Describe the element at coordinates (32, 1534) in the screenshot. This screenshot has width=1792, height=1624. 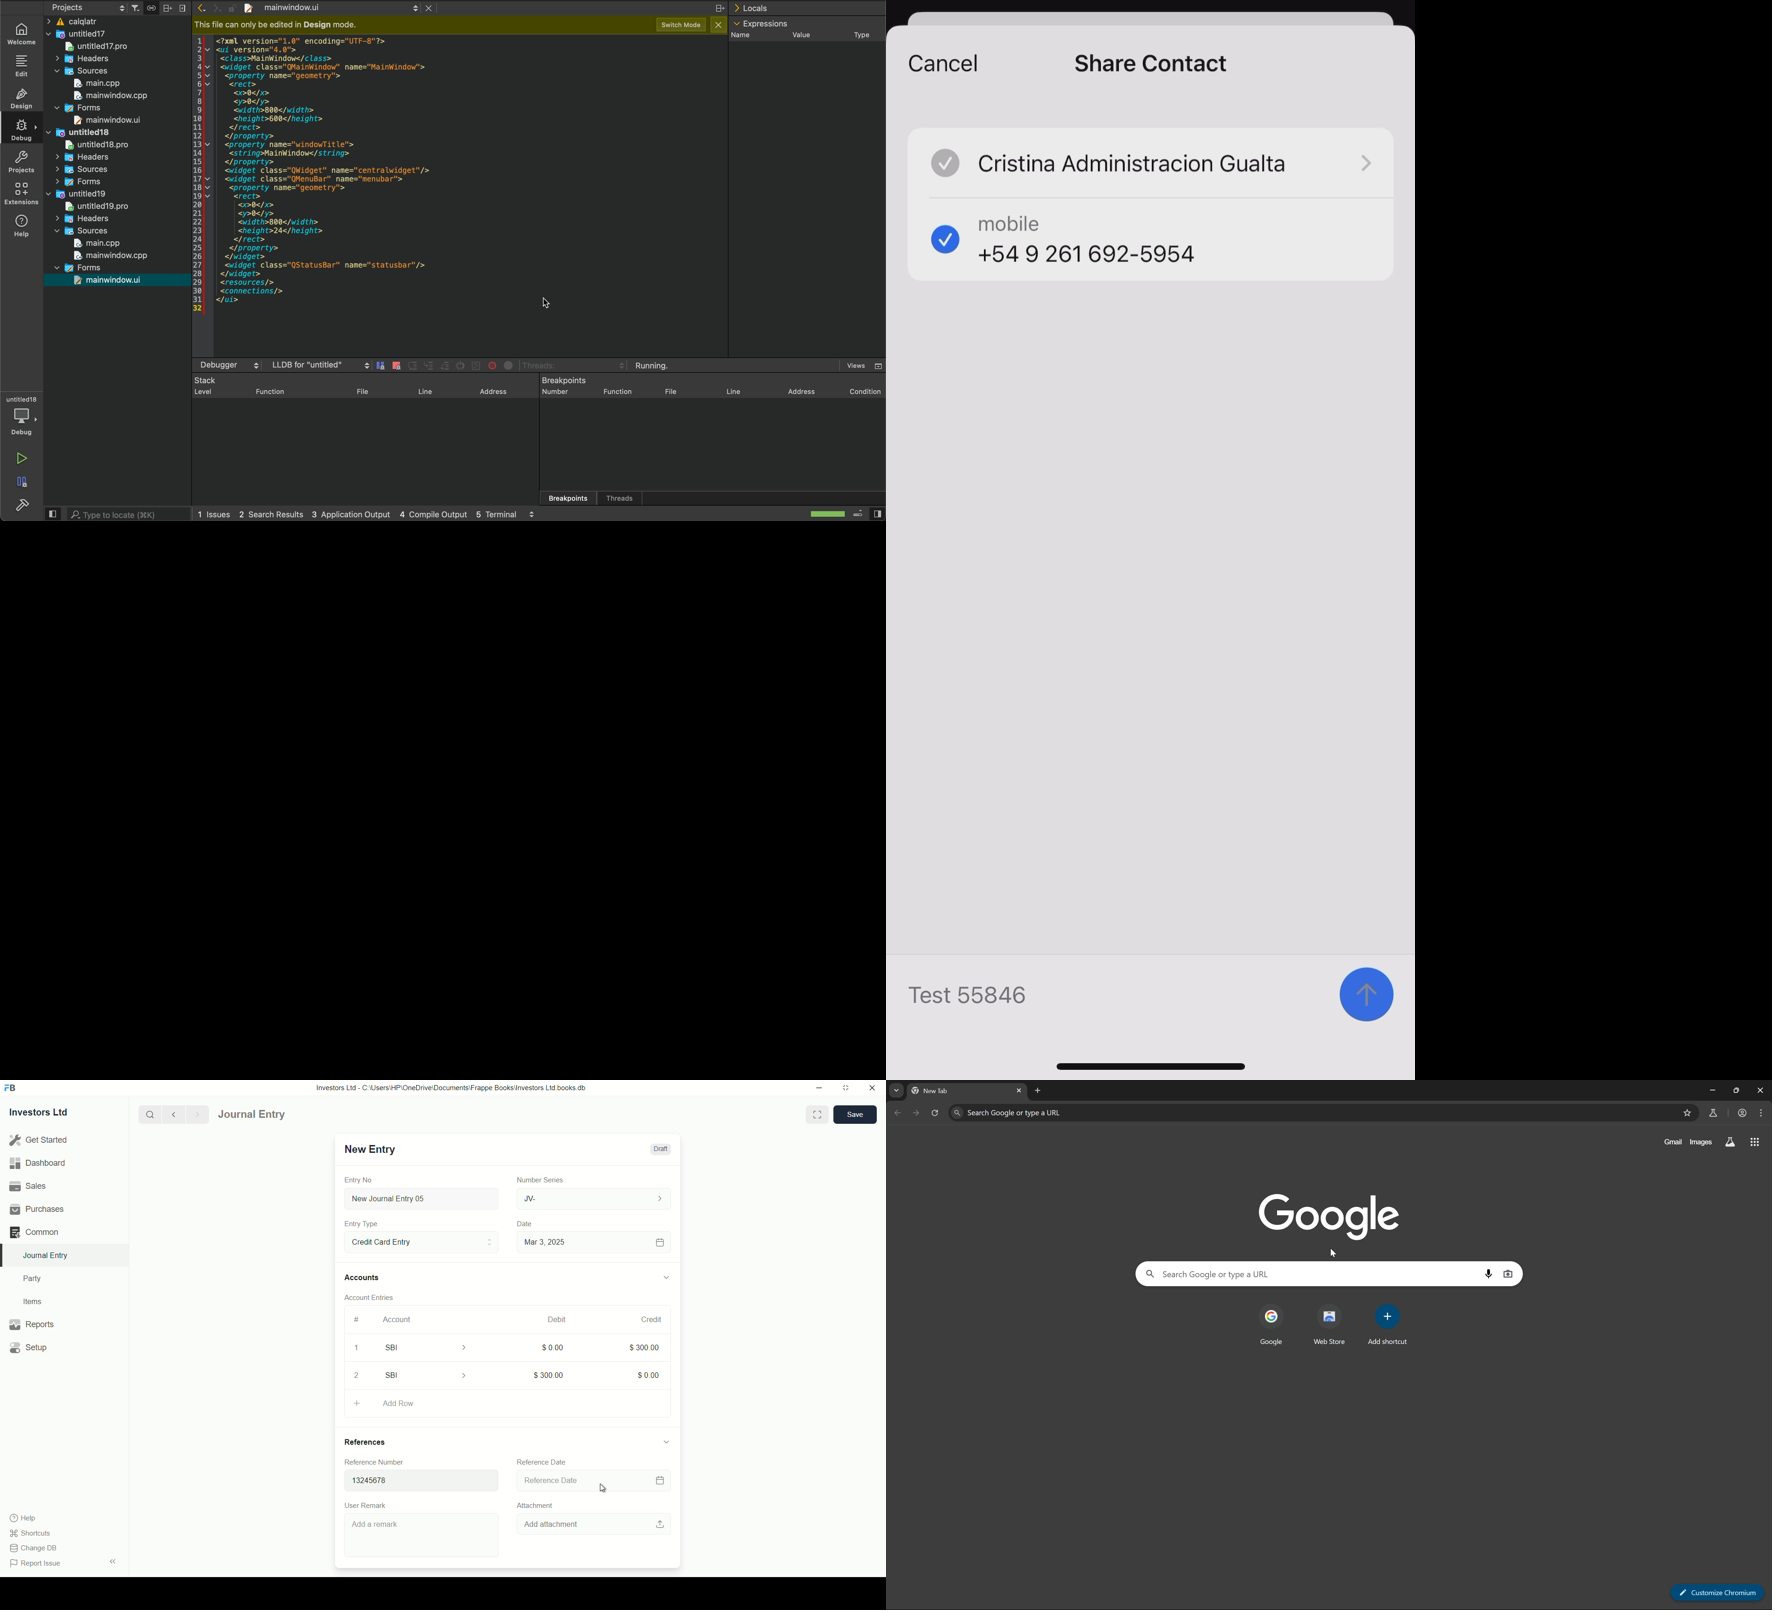
I see `shortcuts` at that location.